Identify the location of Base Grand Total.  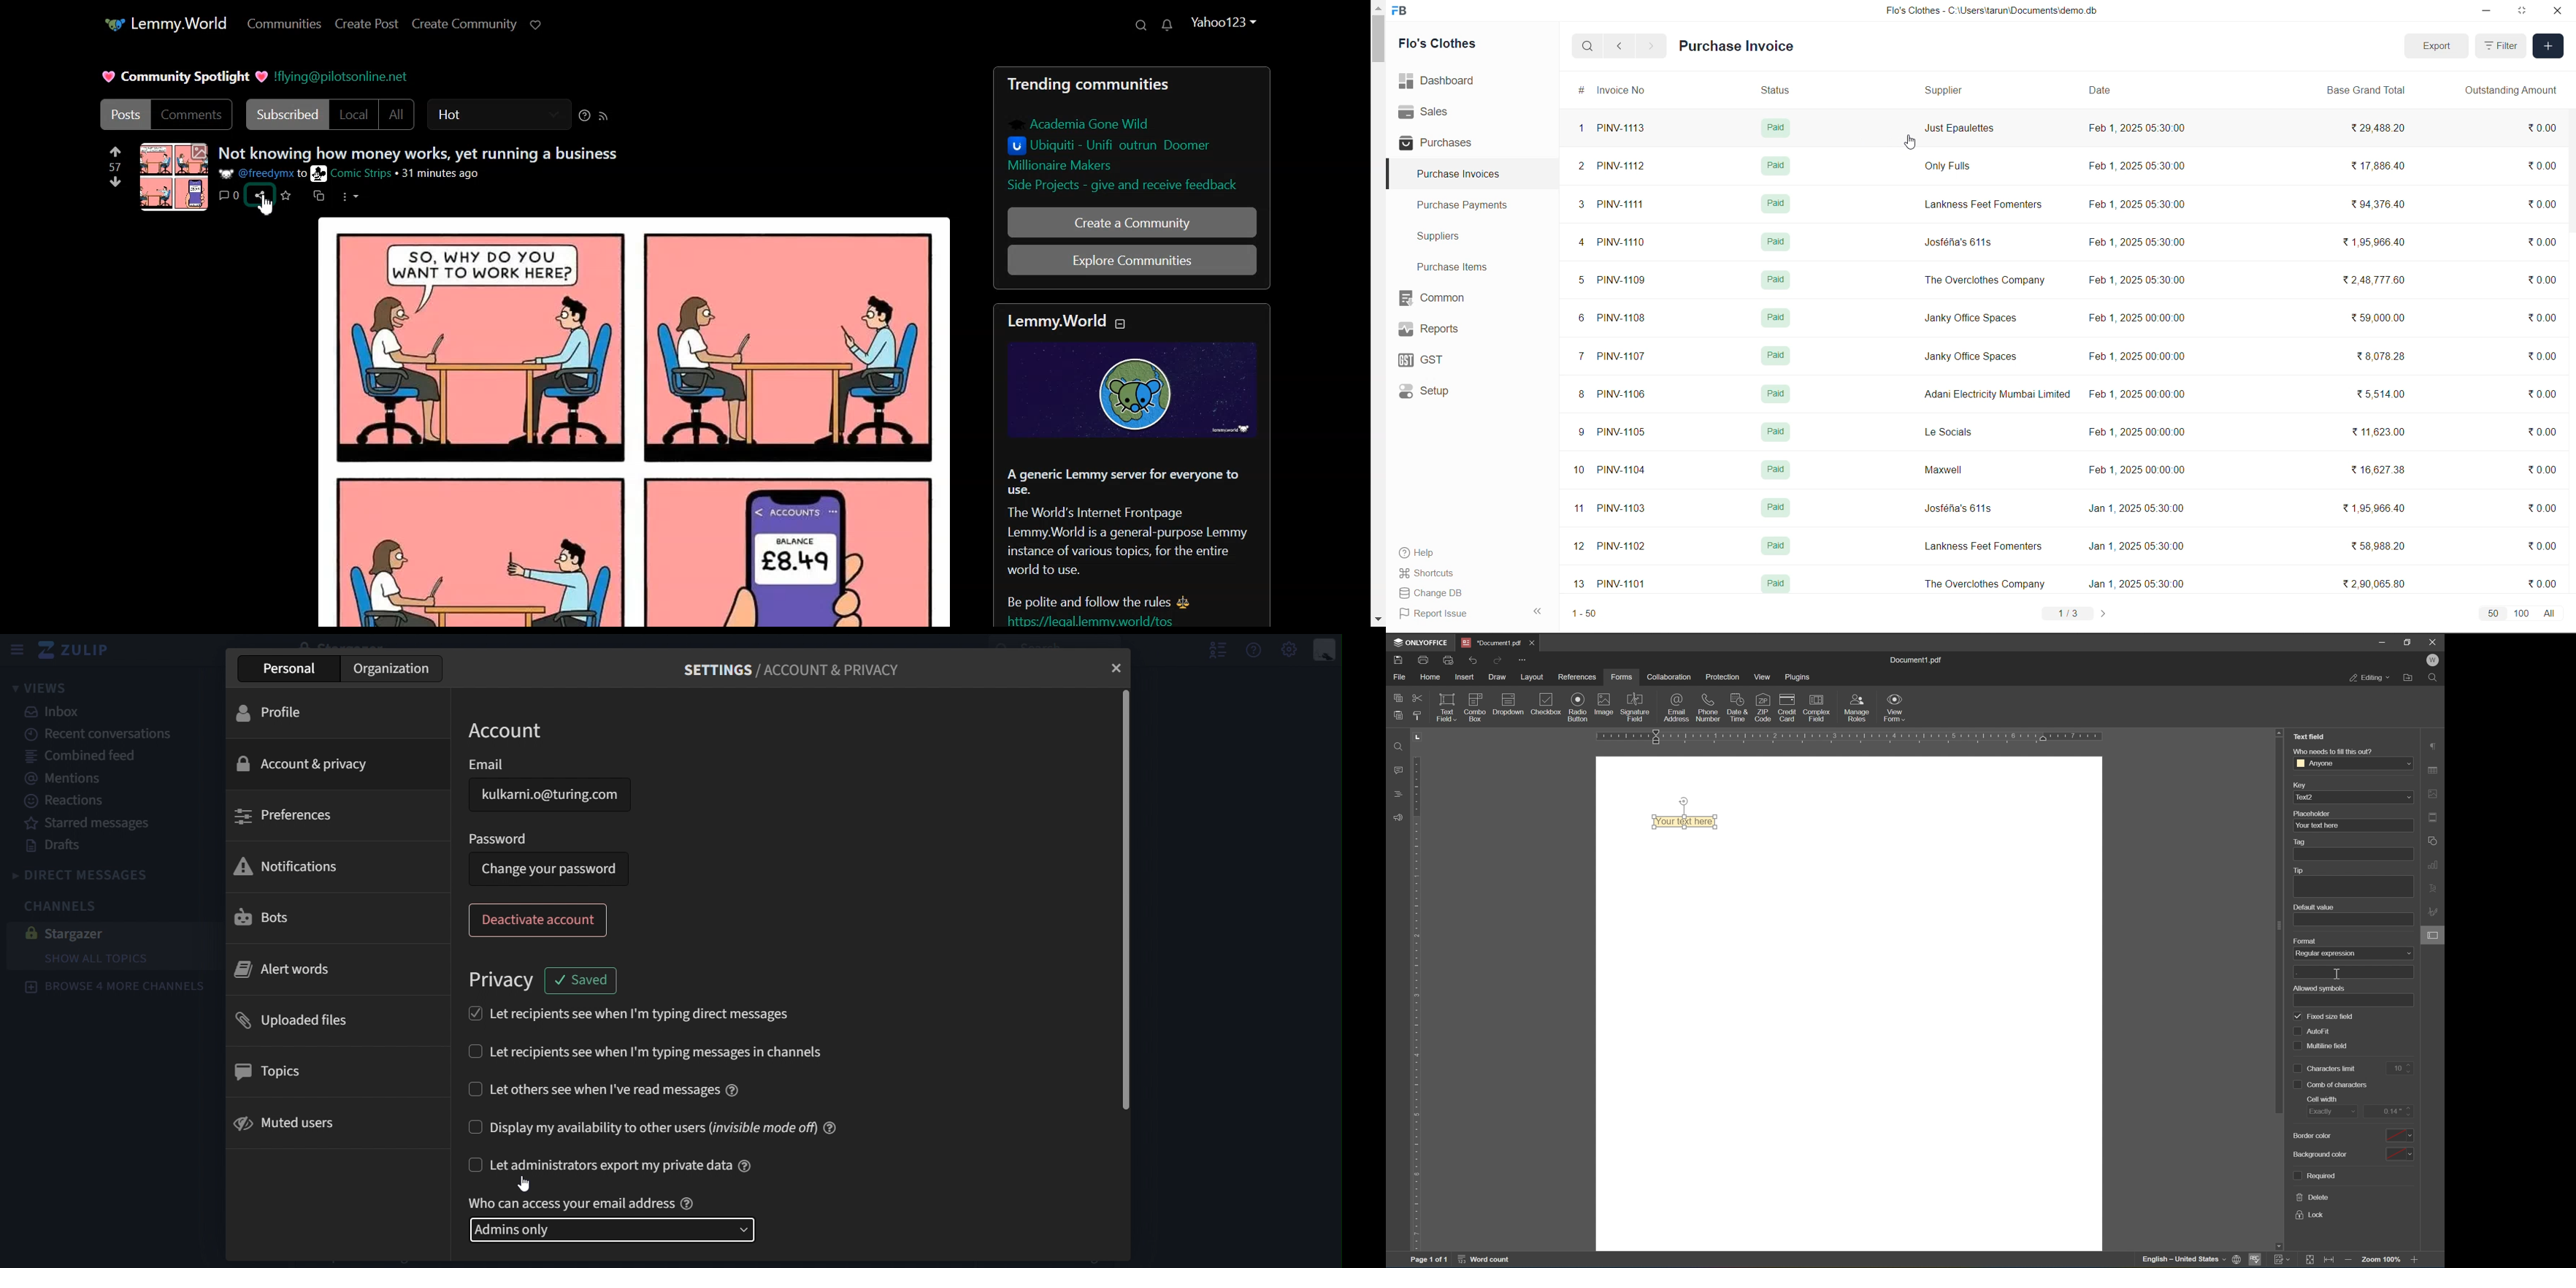
(2370, 91).